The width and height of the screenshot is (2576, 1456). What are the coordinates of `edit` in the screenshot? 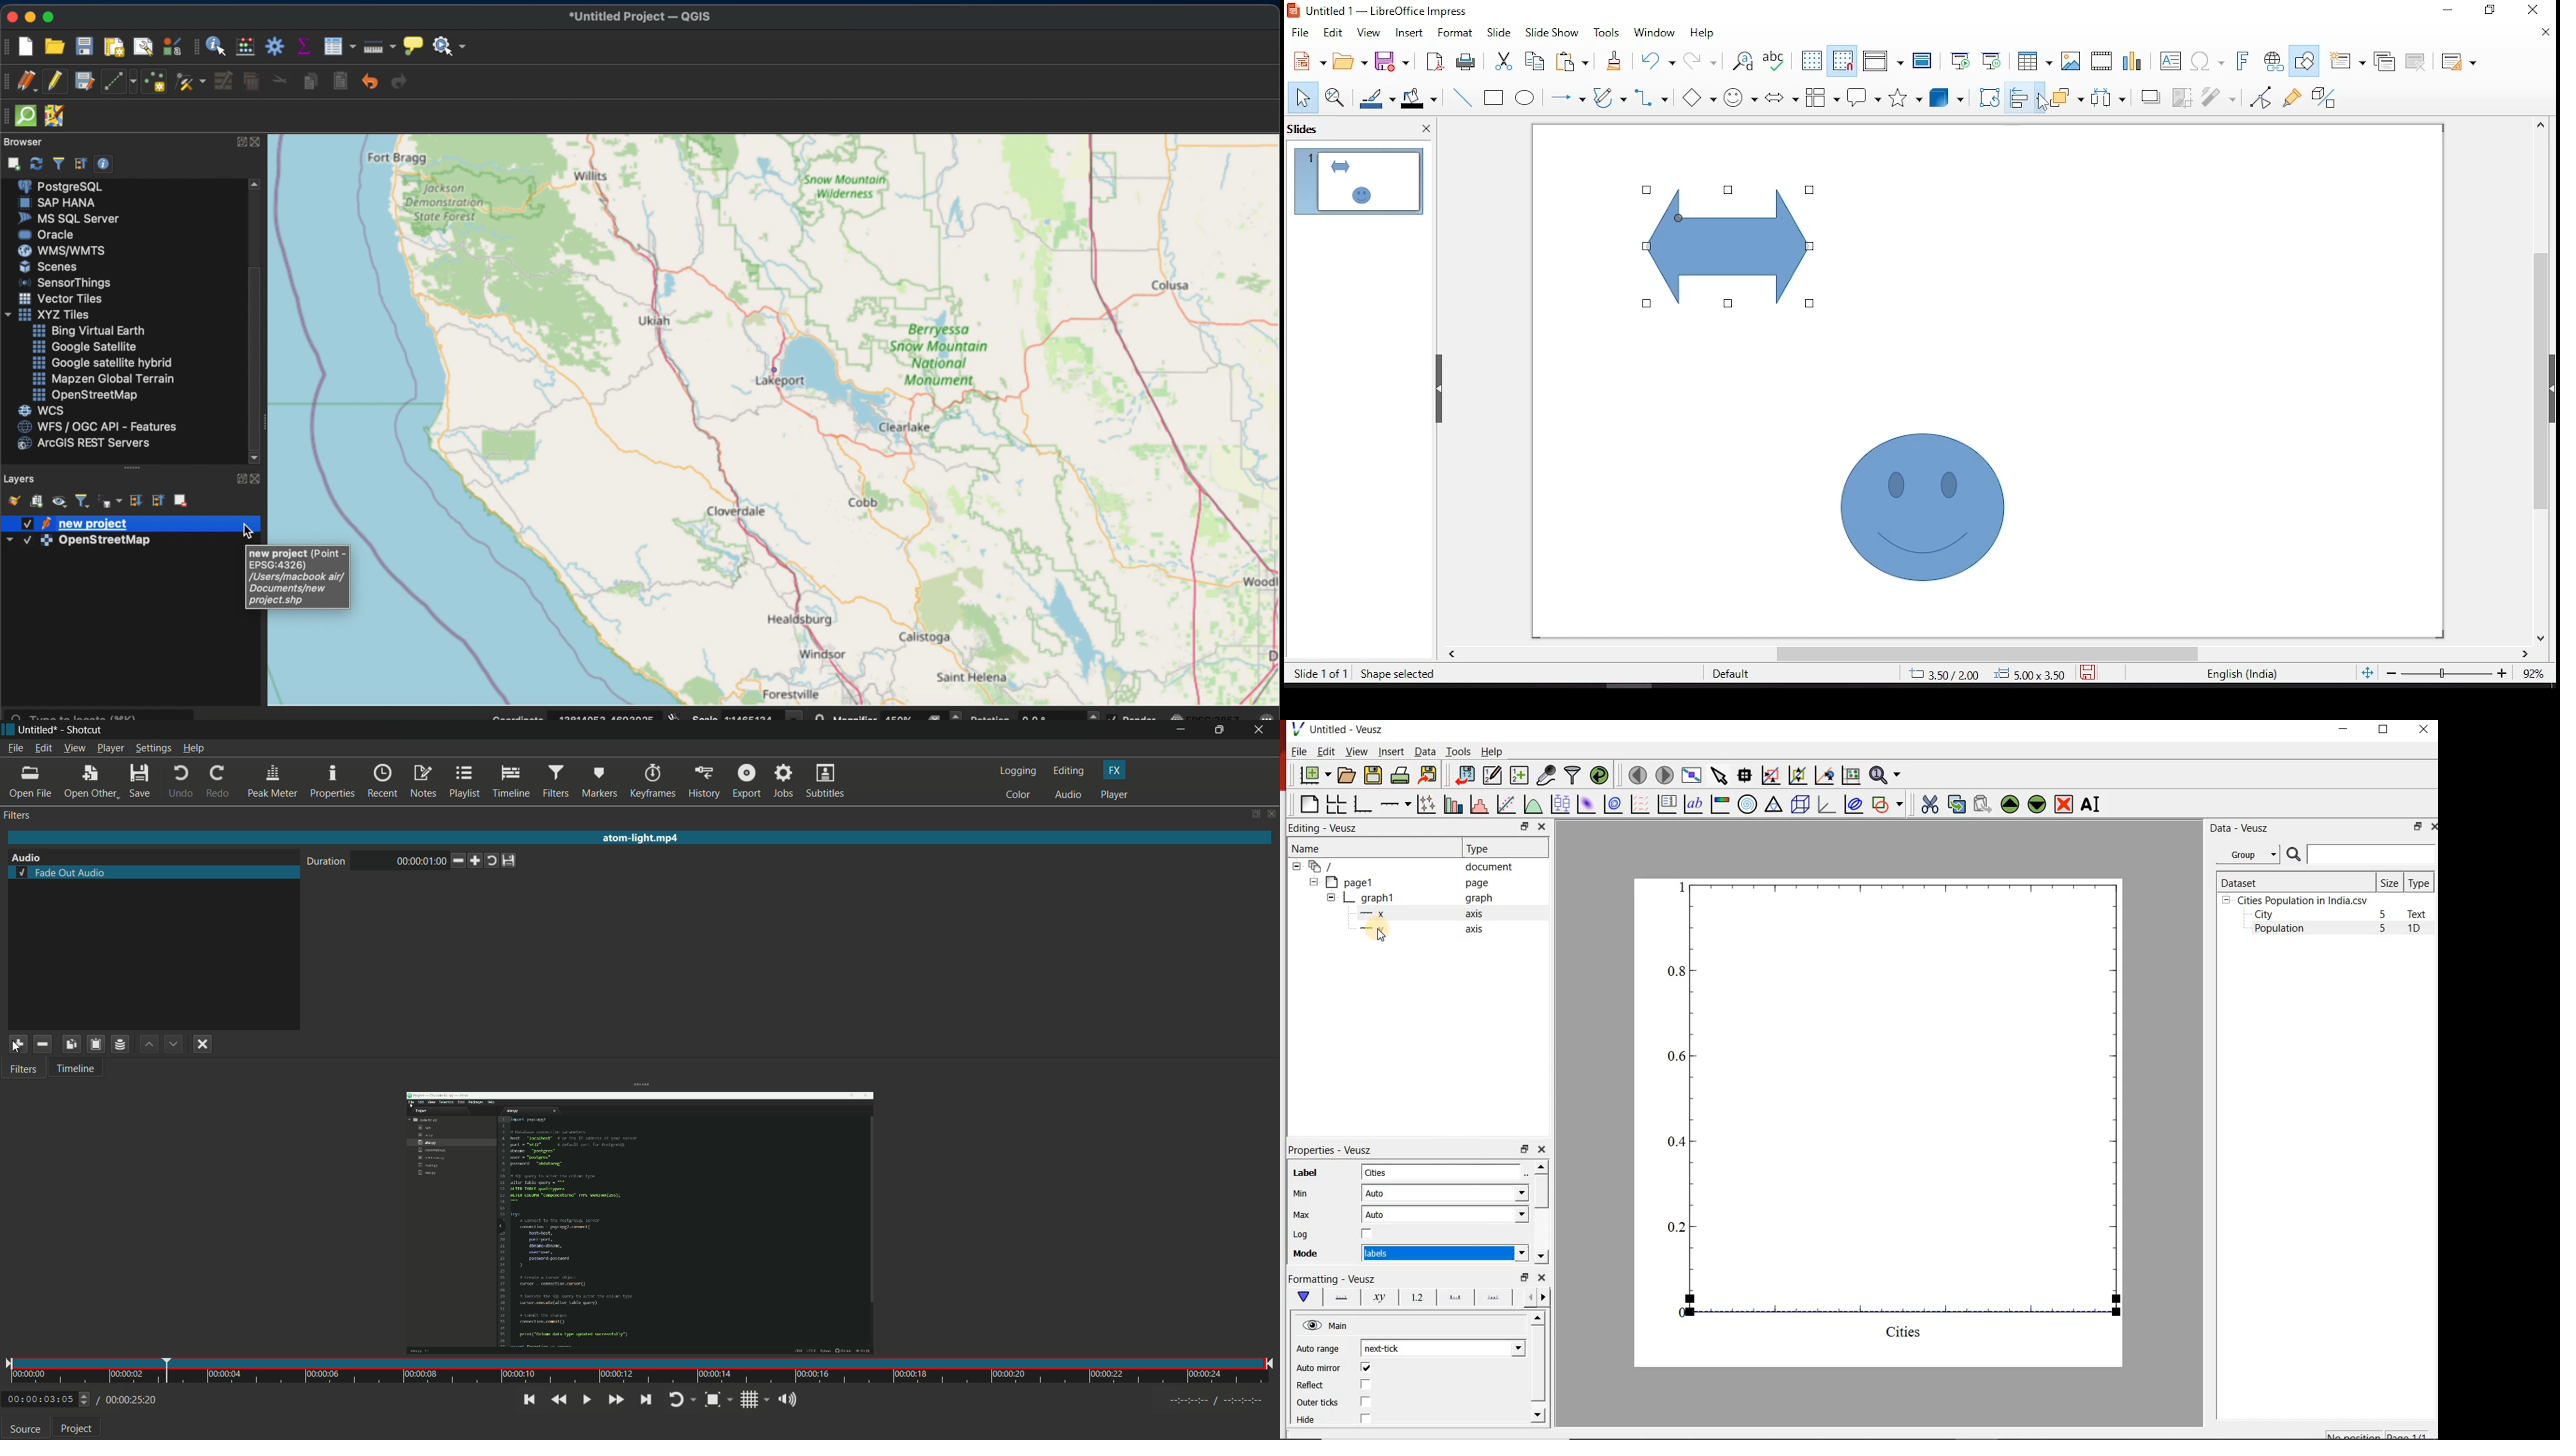 It's located at (1333, 31).